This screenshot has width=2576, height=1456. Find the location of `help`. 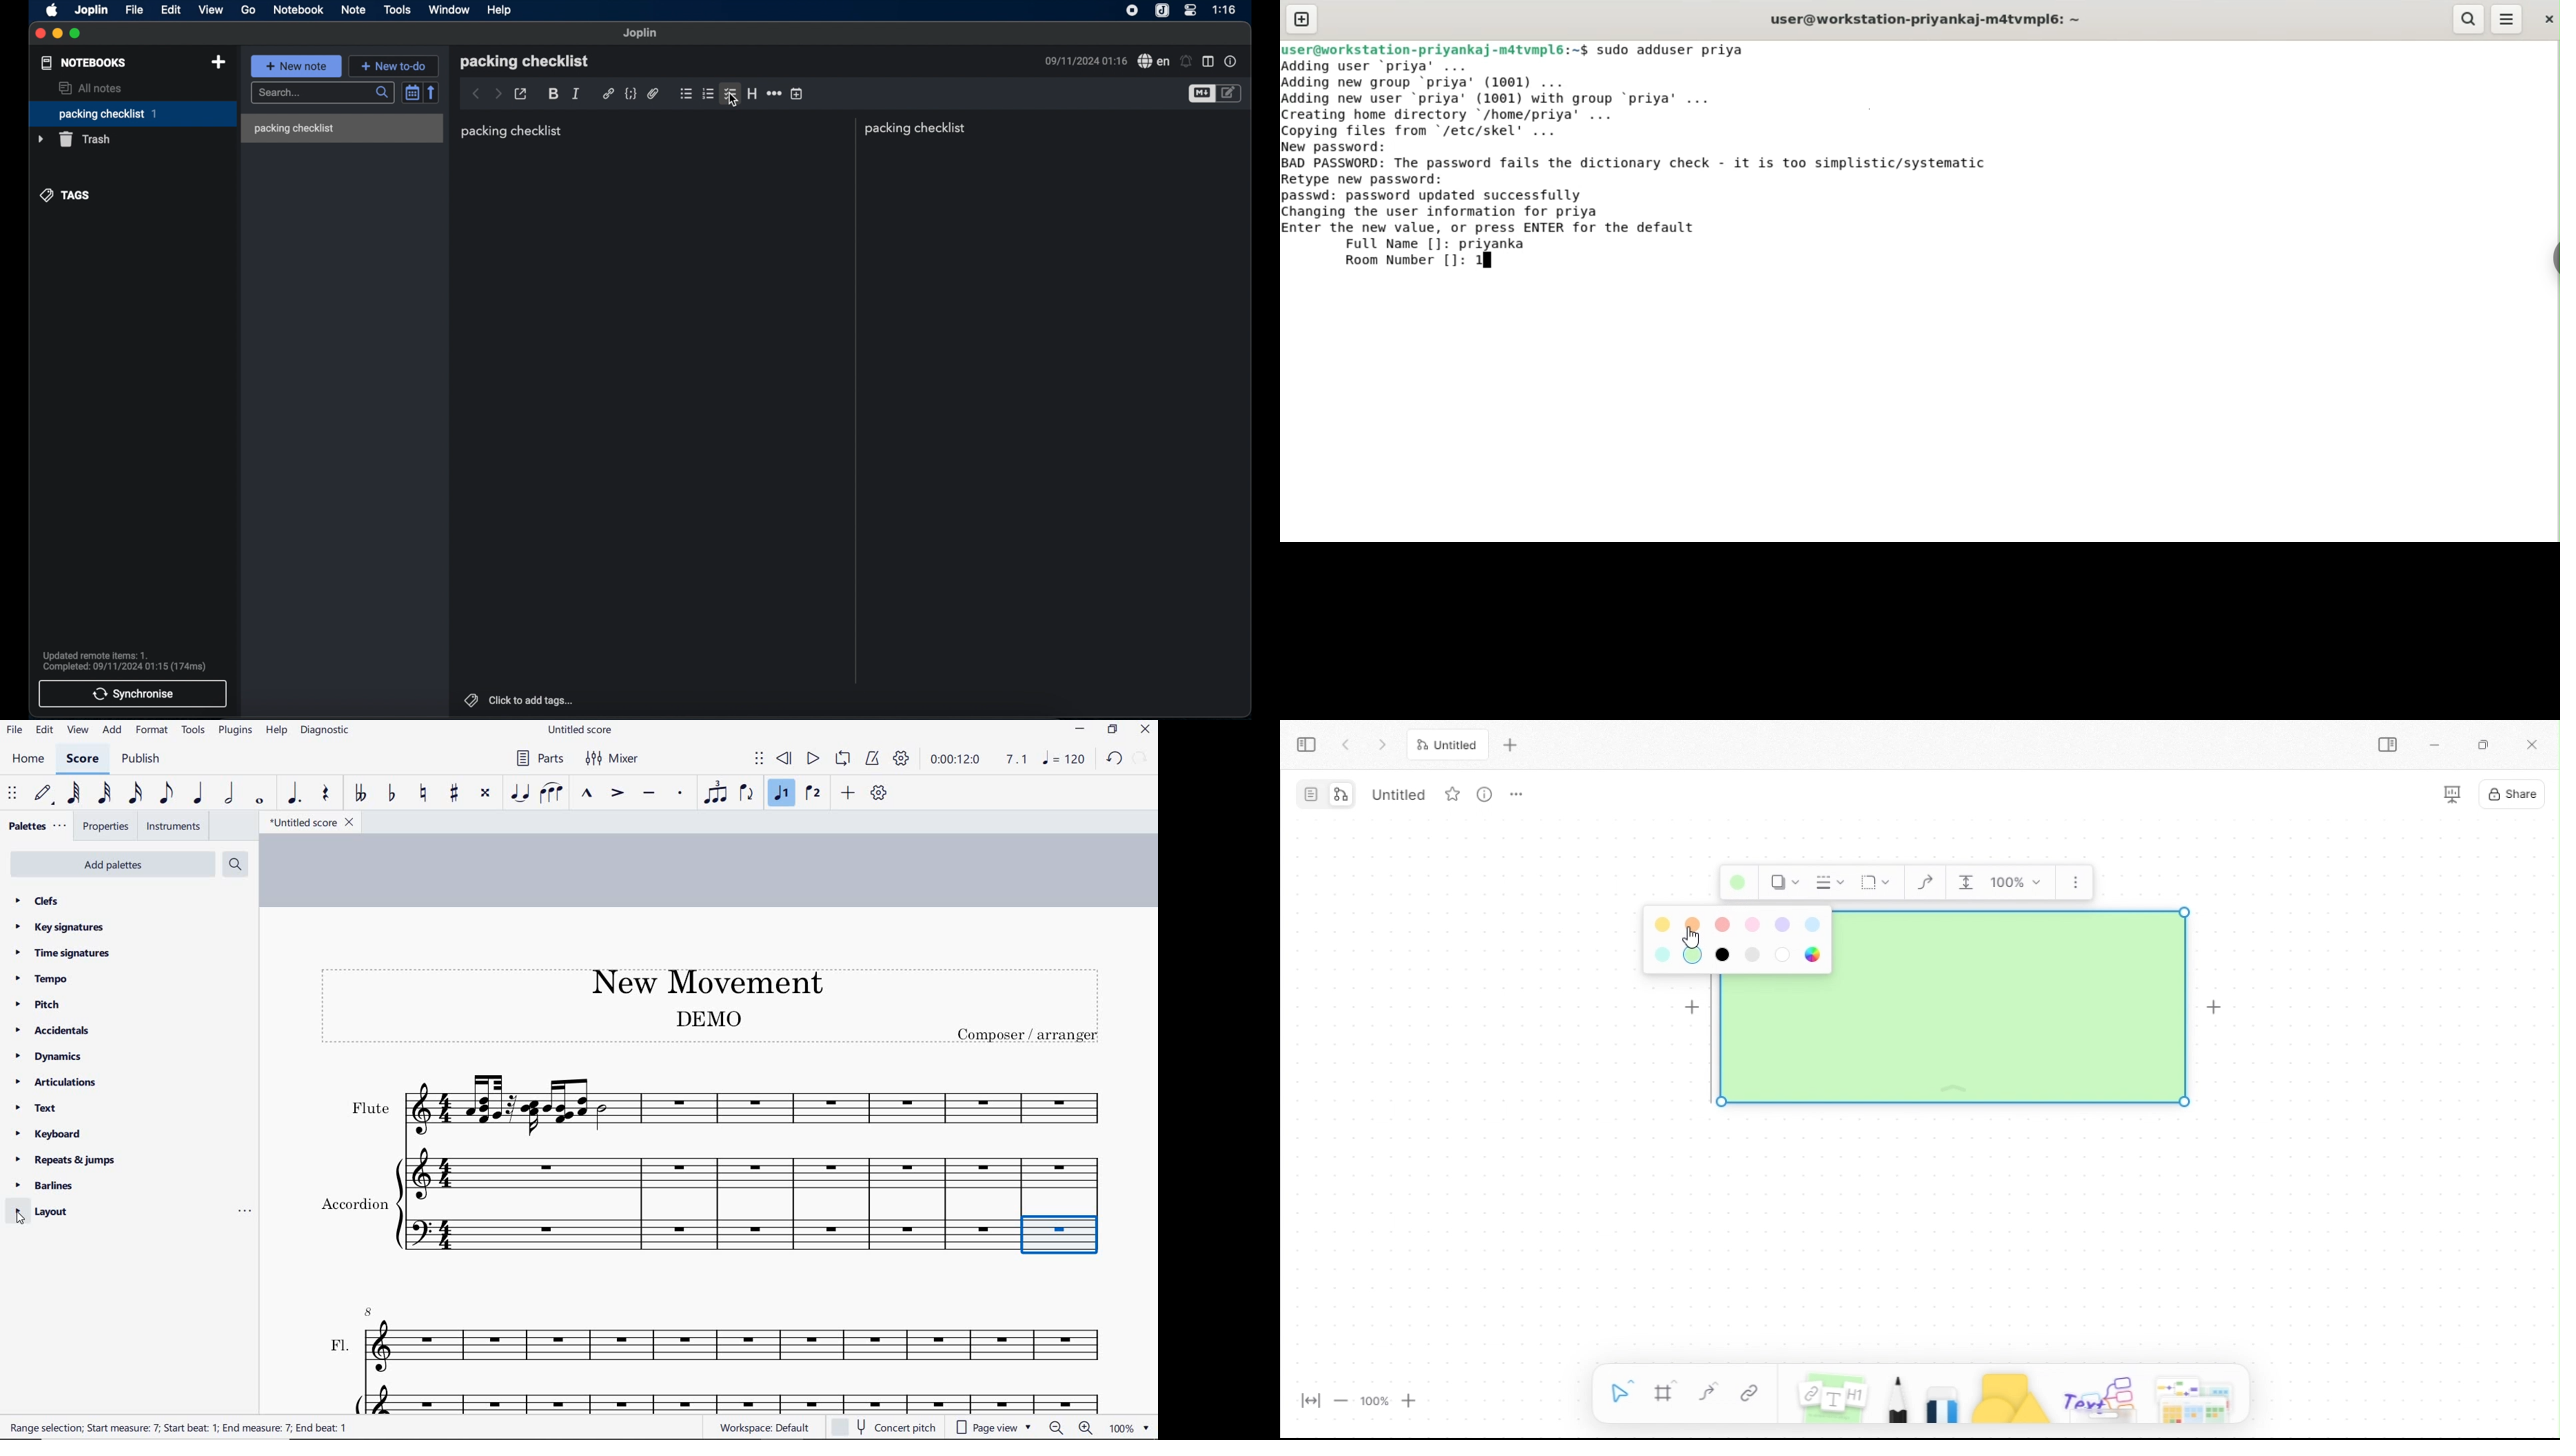

help is located at coordinates (500, 9).